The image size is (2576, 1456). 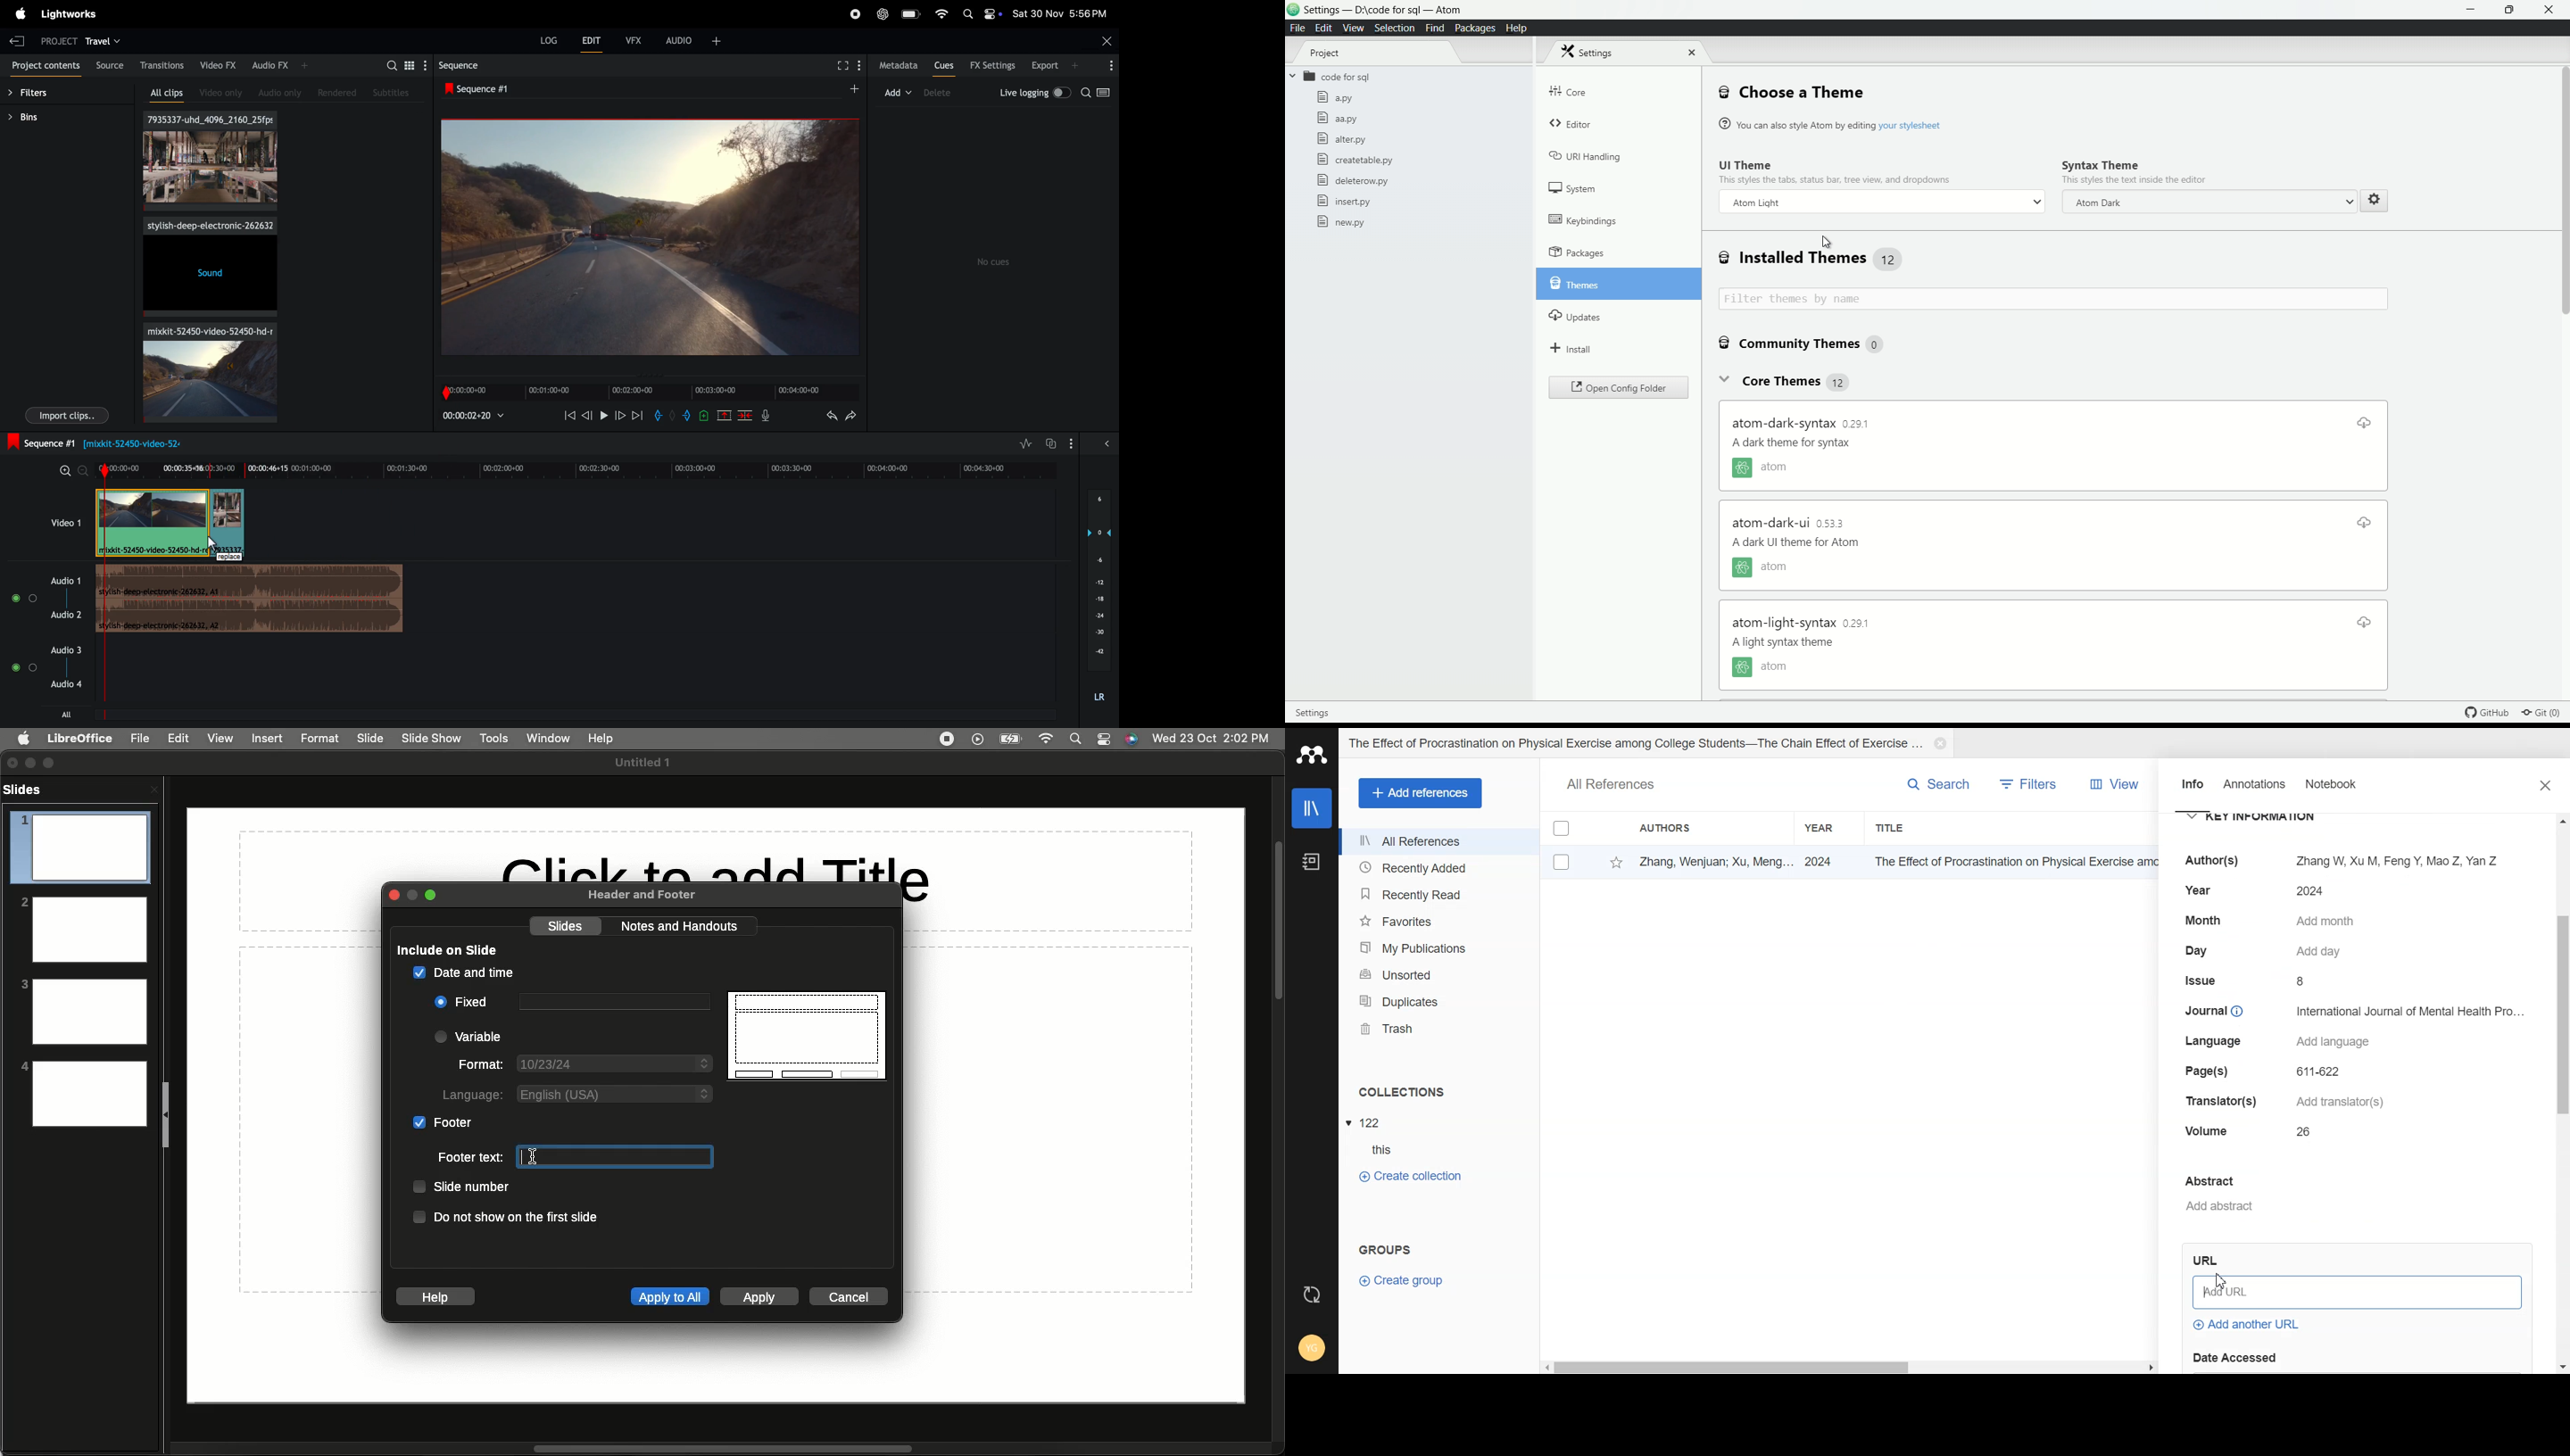 What do you see at coordinates (2553, 10) in the screenshot?
I see `close app` at bounding box center [2553, 10].